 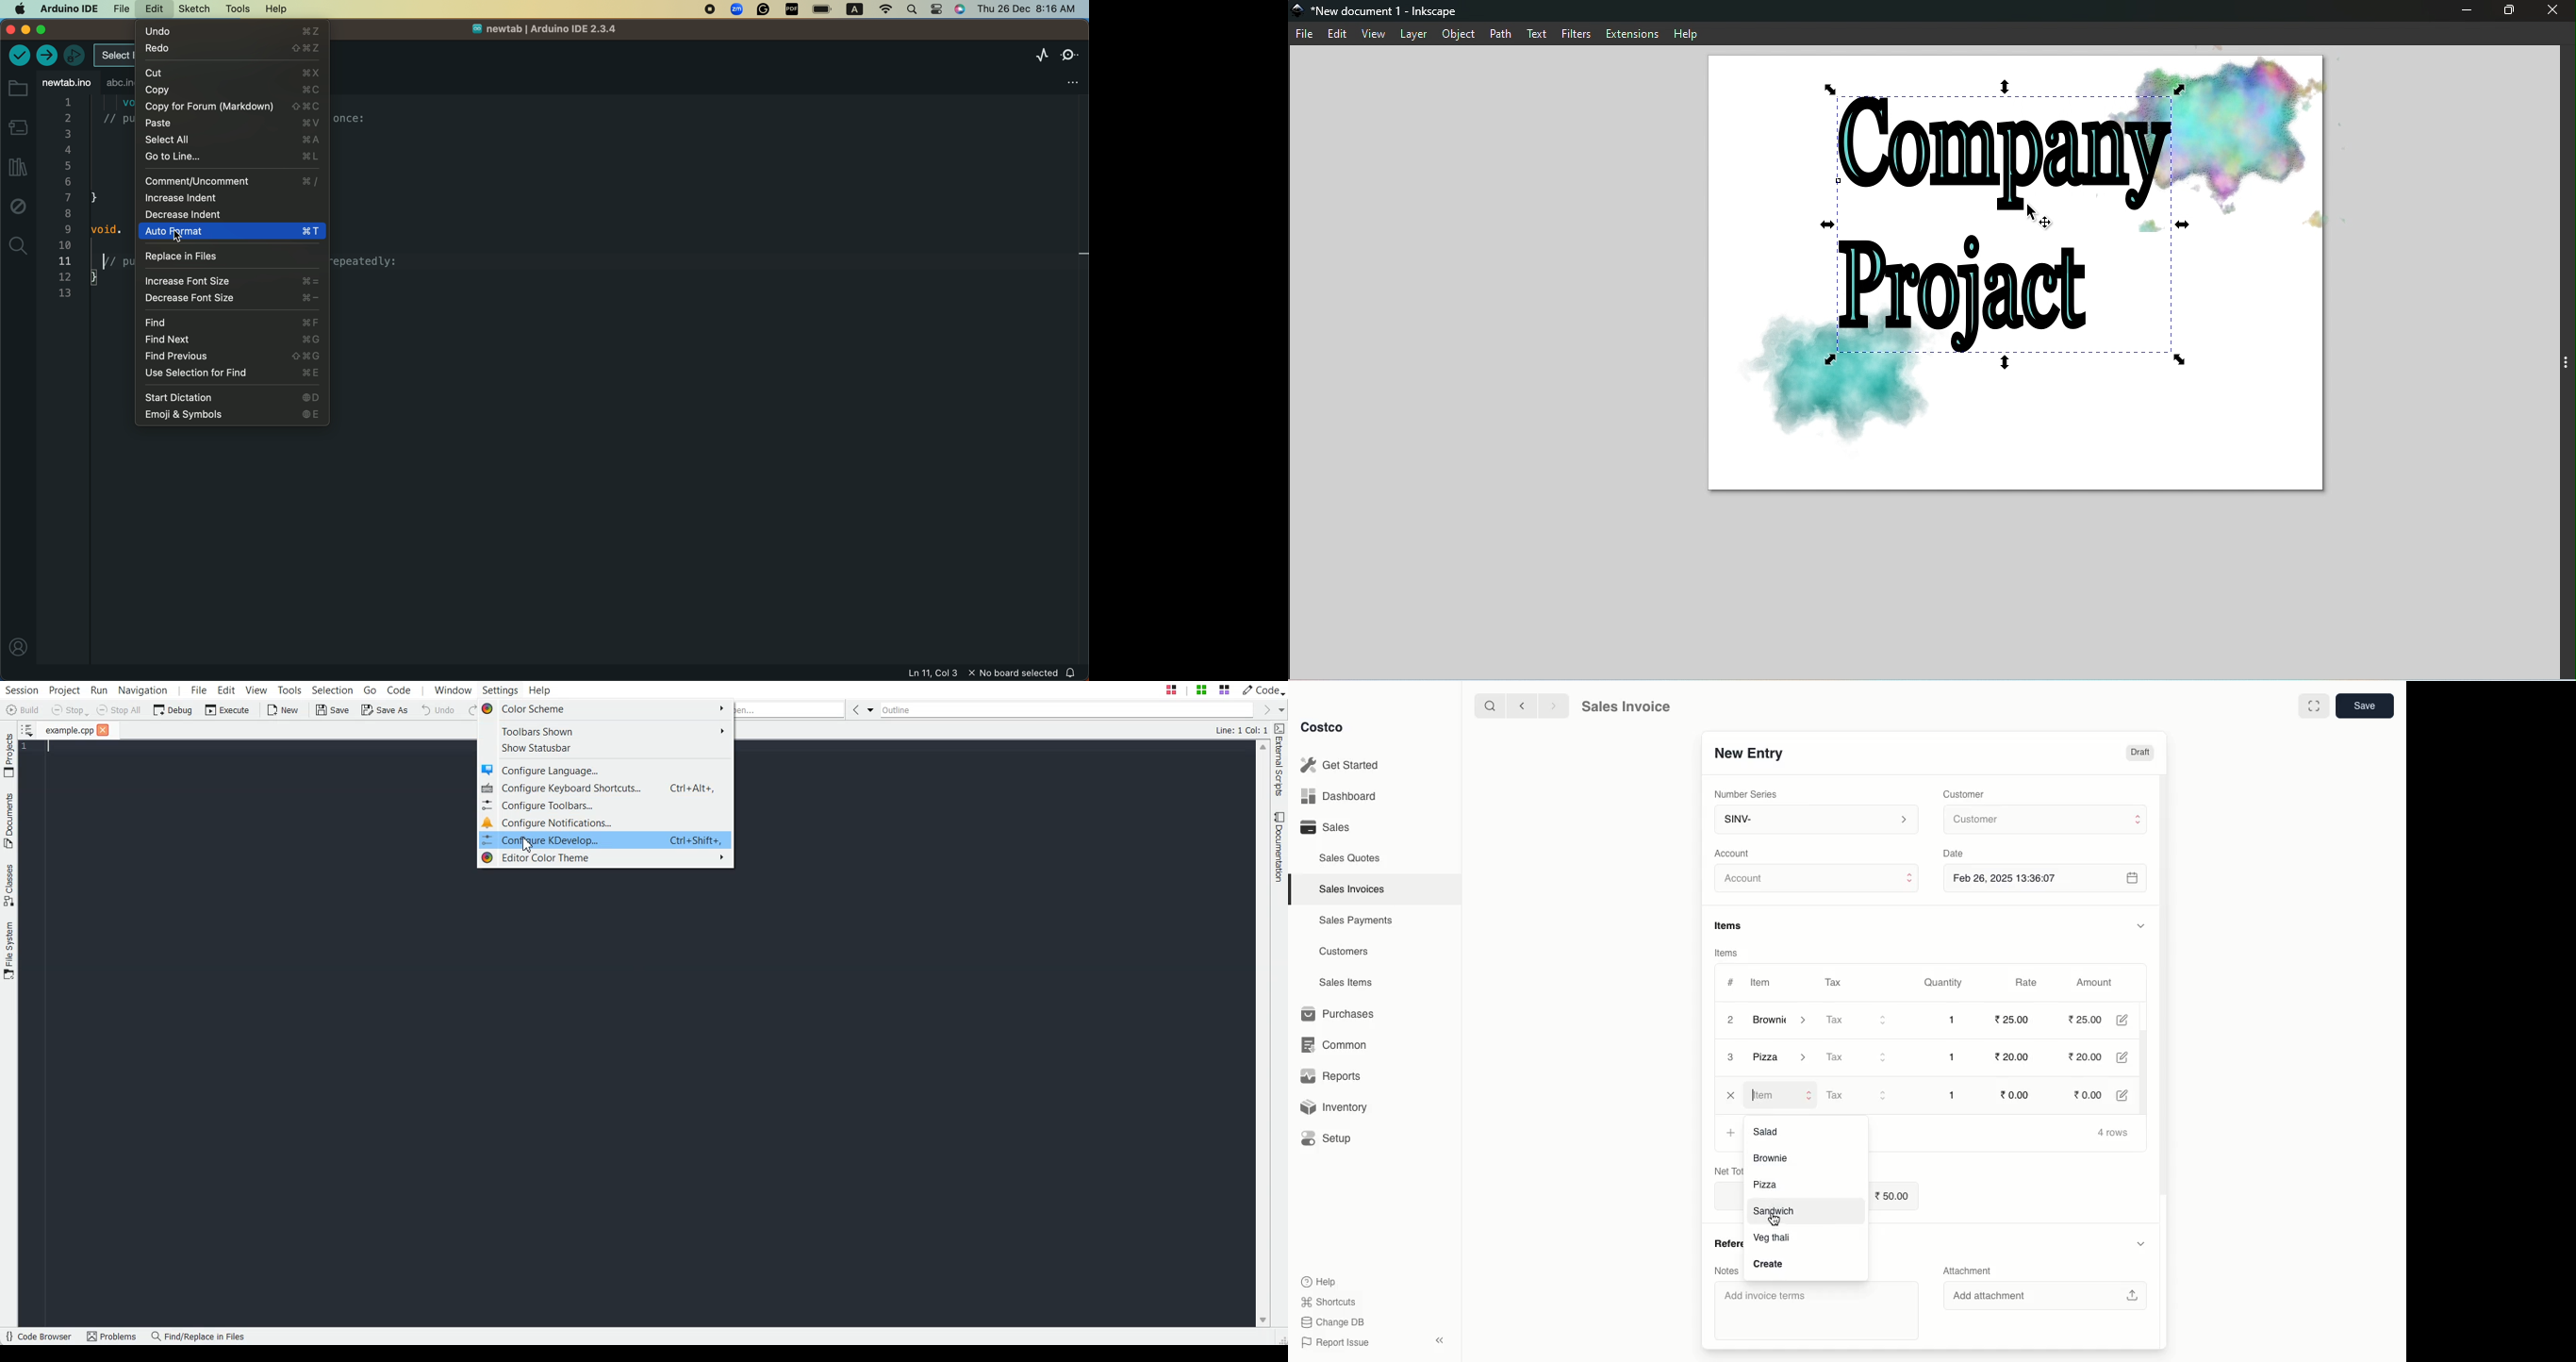 What do you see at coordinates (1731, 981) in the screenshot?
I see `#` at bounding box center [1731, 981].